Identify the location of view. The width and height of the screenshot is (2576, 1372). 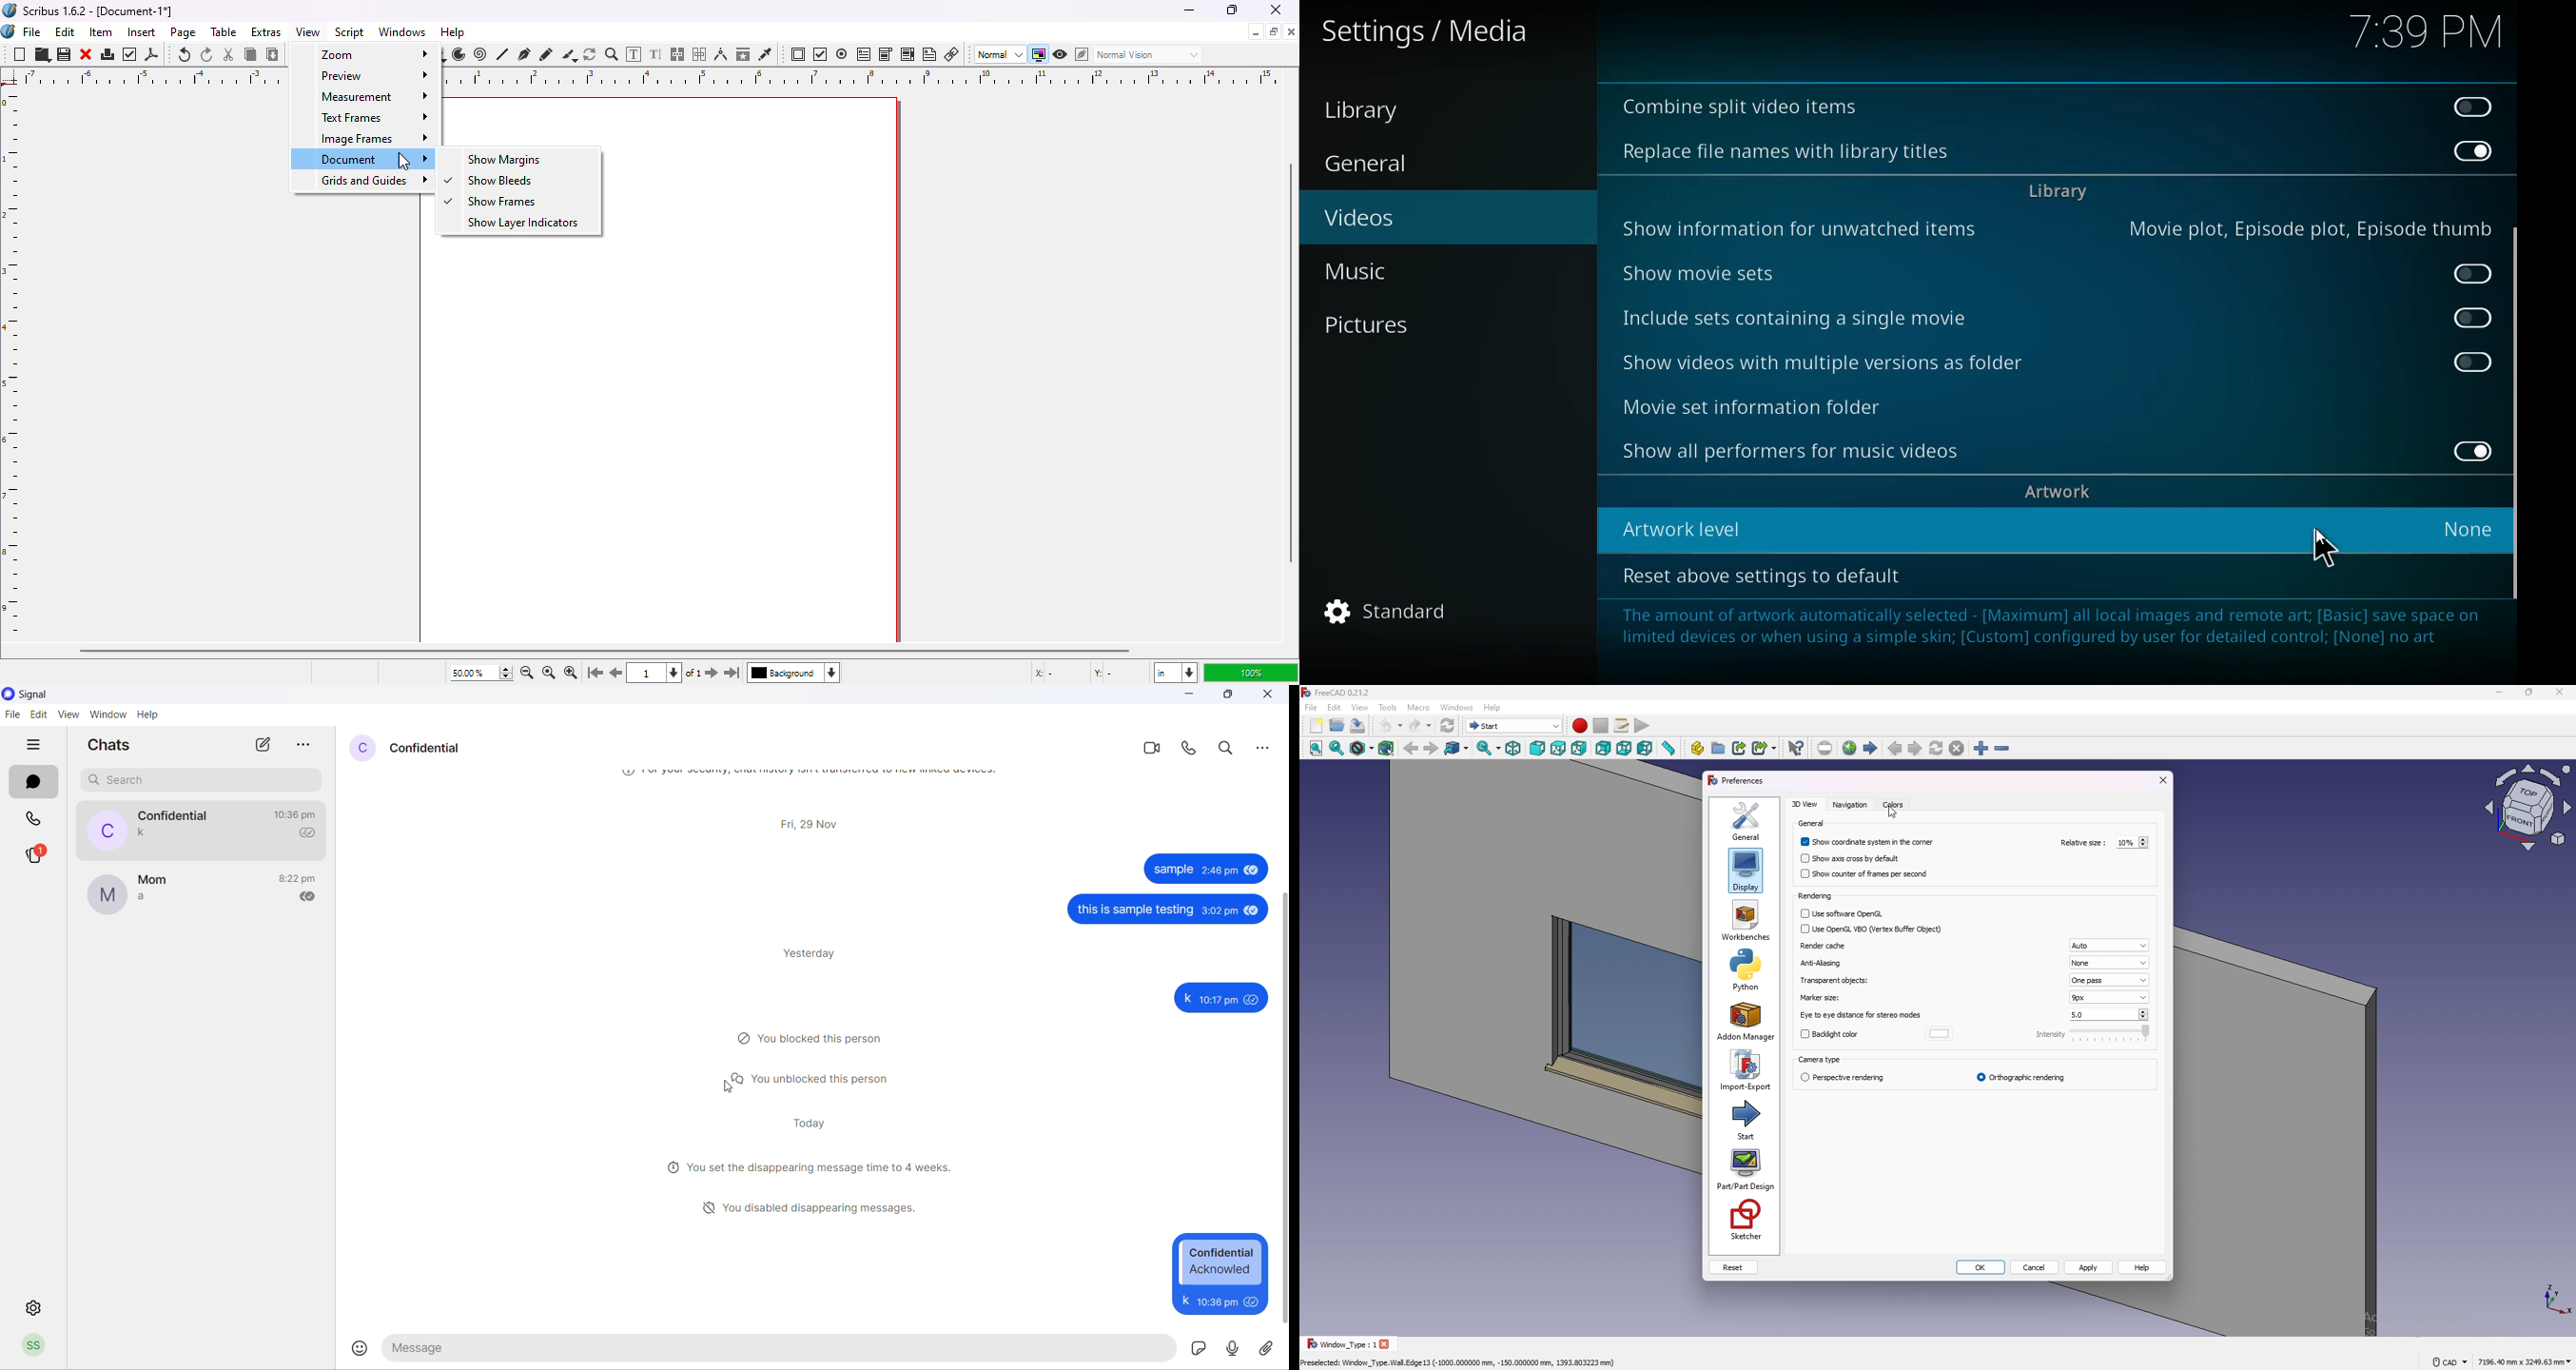
(308, 31).